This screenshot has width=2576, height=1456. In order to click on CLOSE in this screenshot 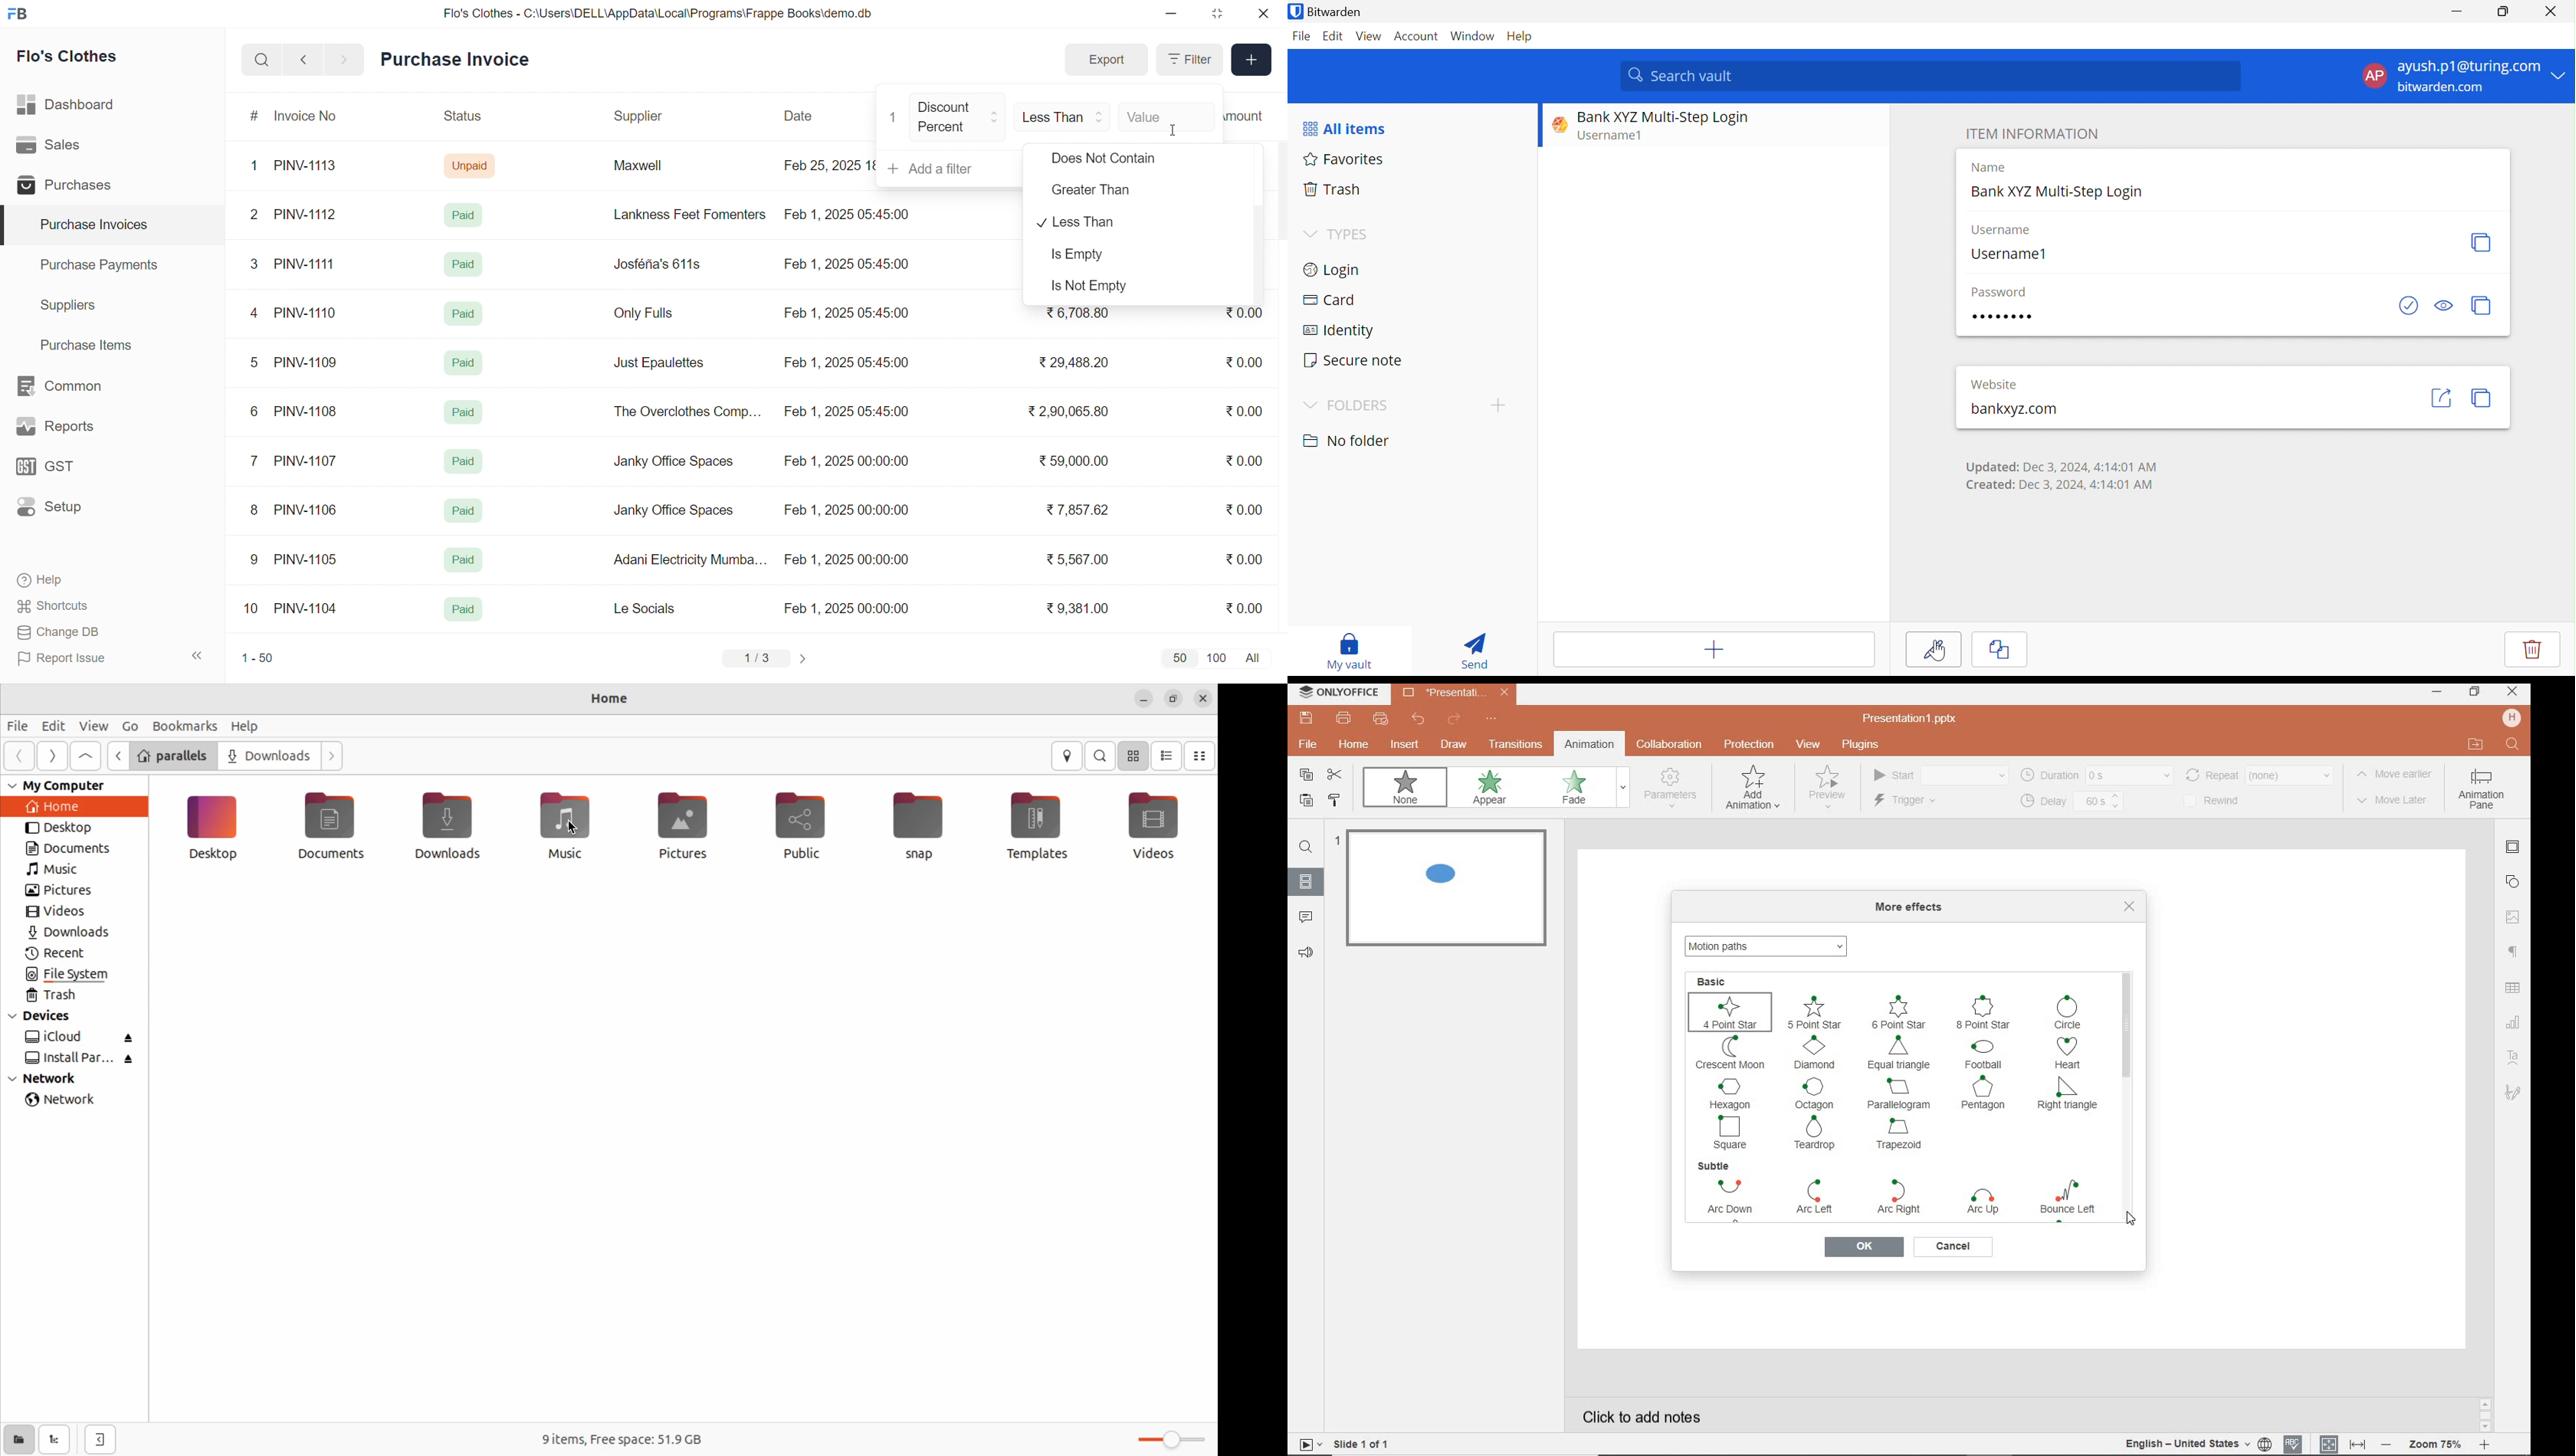, I will do `click(2511, 692)`.